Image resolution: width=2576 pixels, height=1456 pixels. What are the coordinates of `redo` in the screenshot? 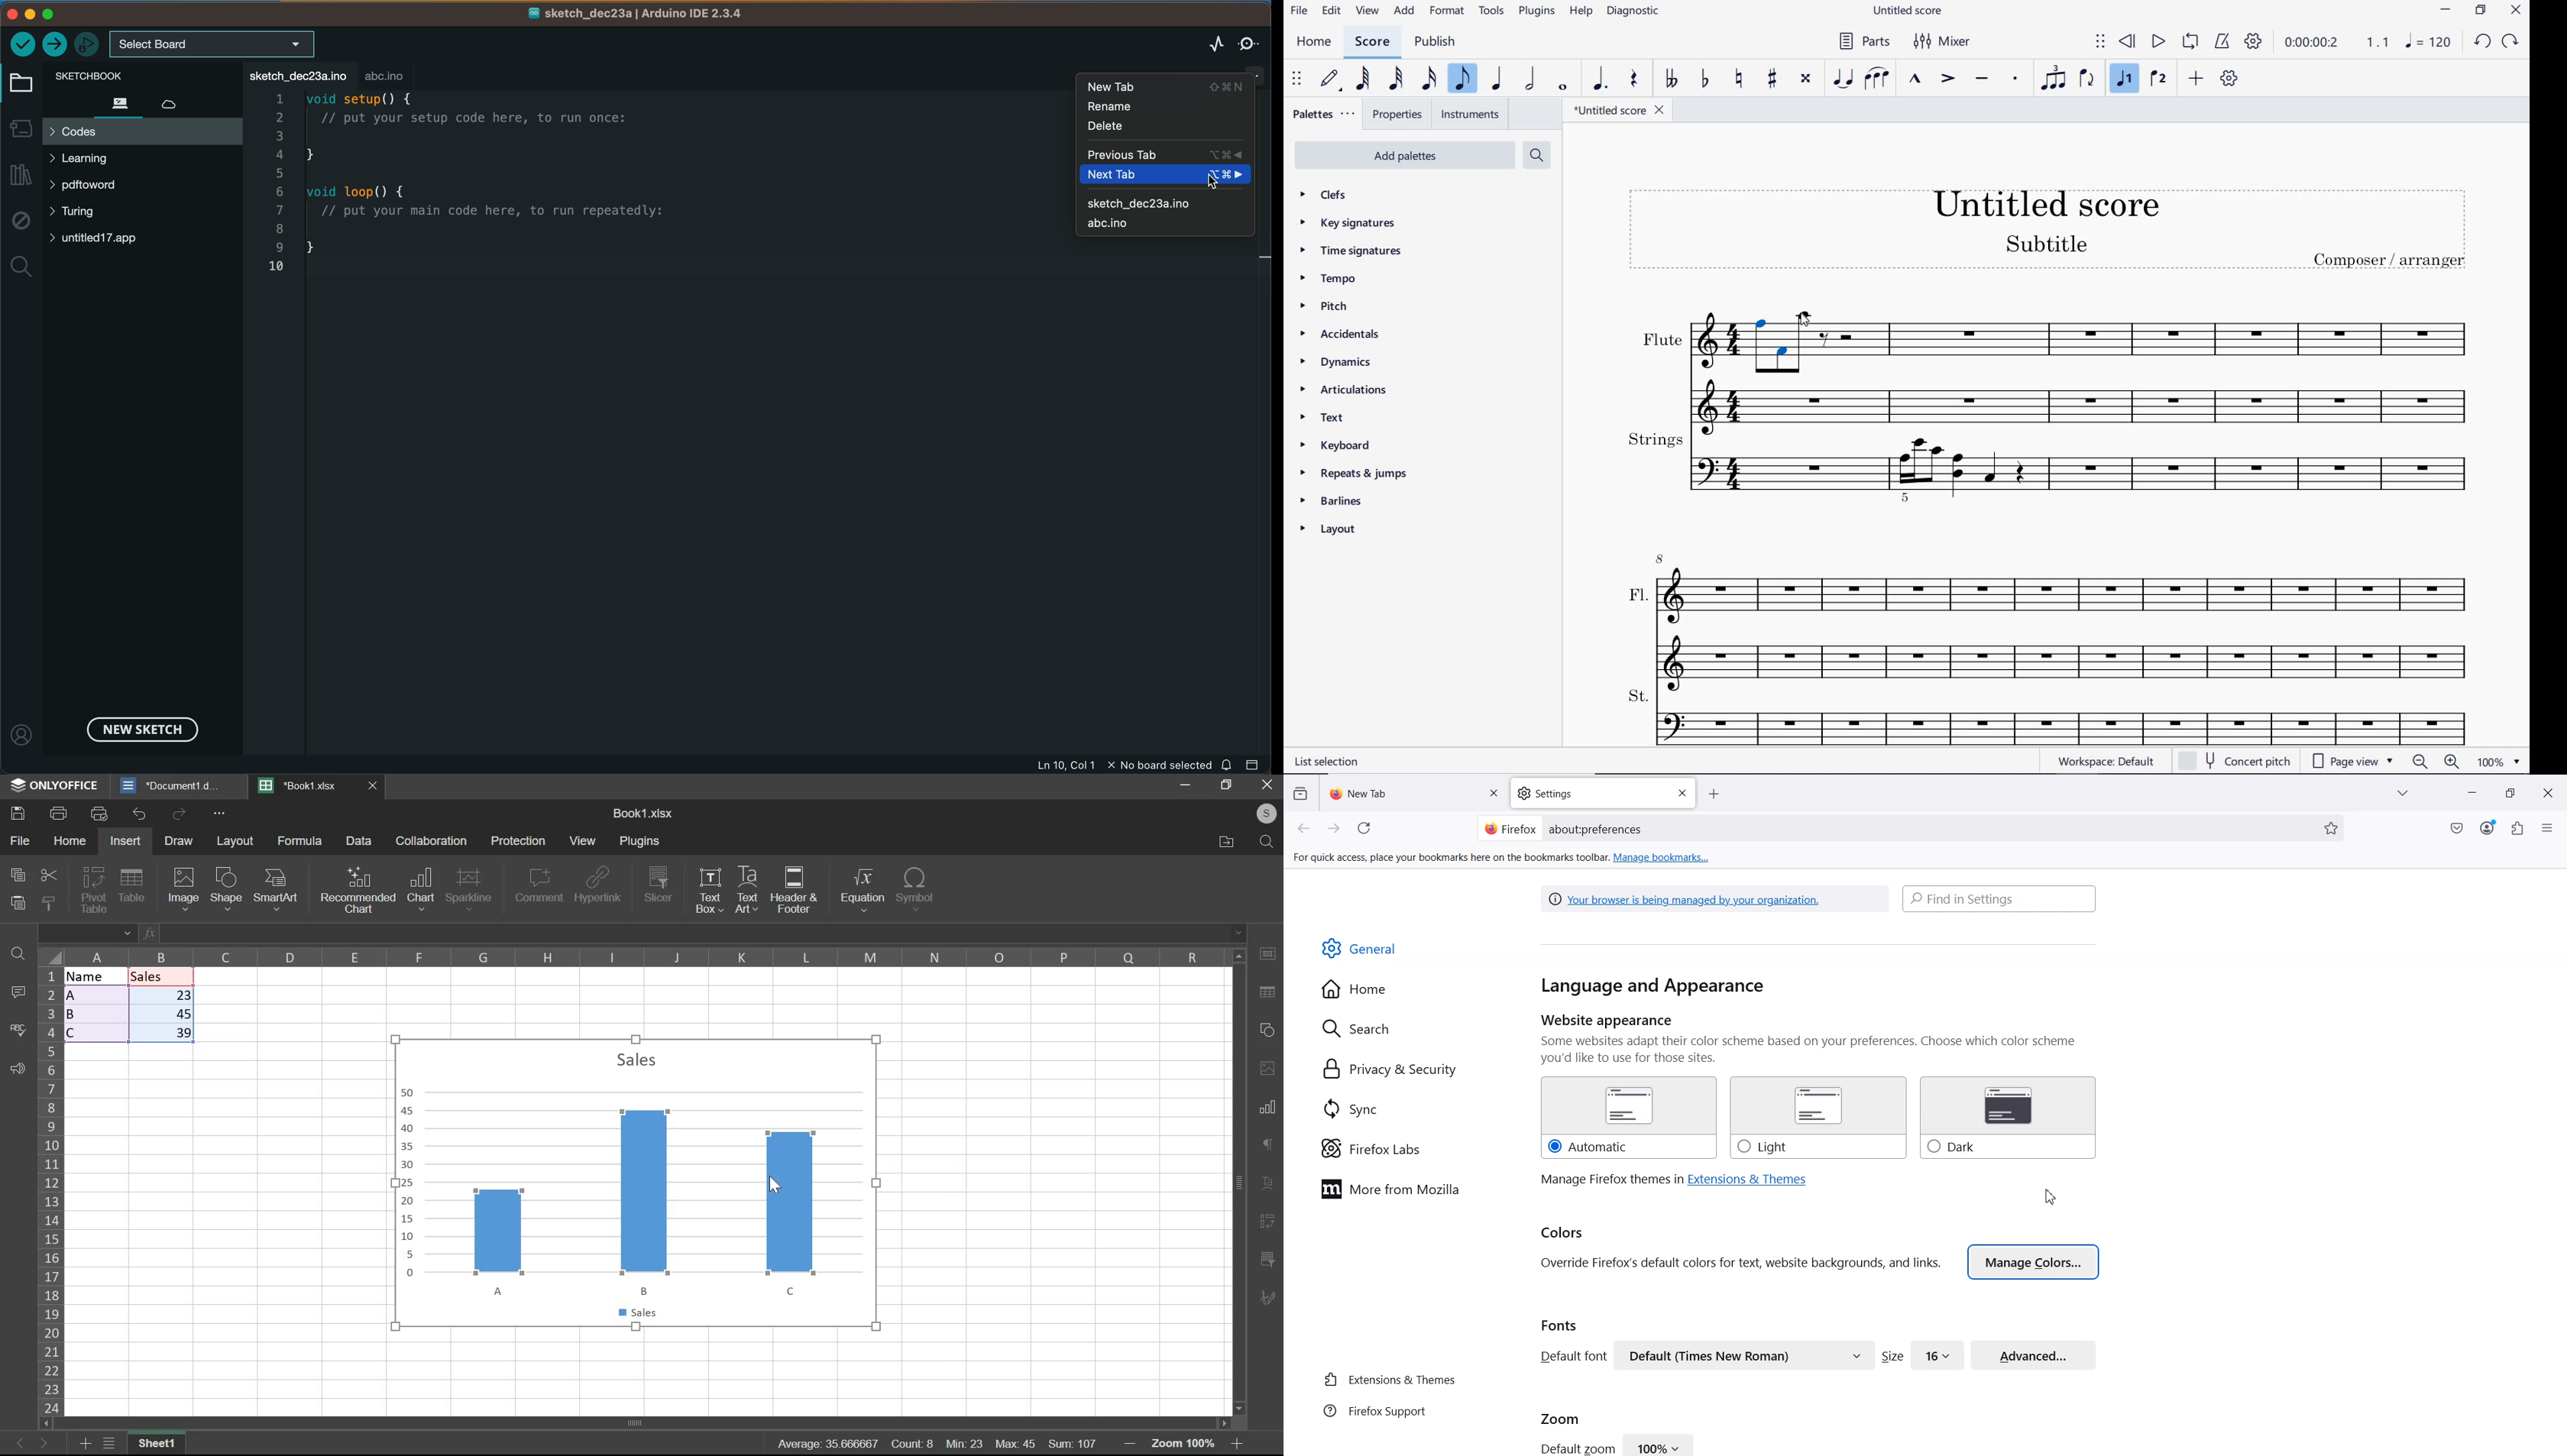 It's located at (181, 813).